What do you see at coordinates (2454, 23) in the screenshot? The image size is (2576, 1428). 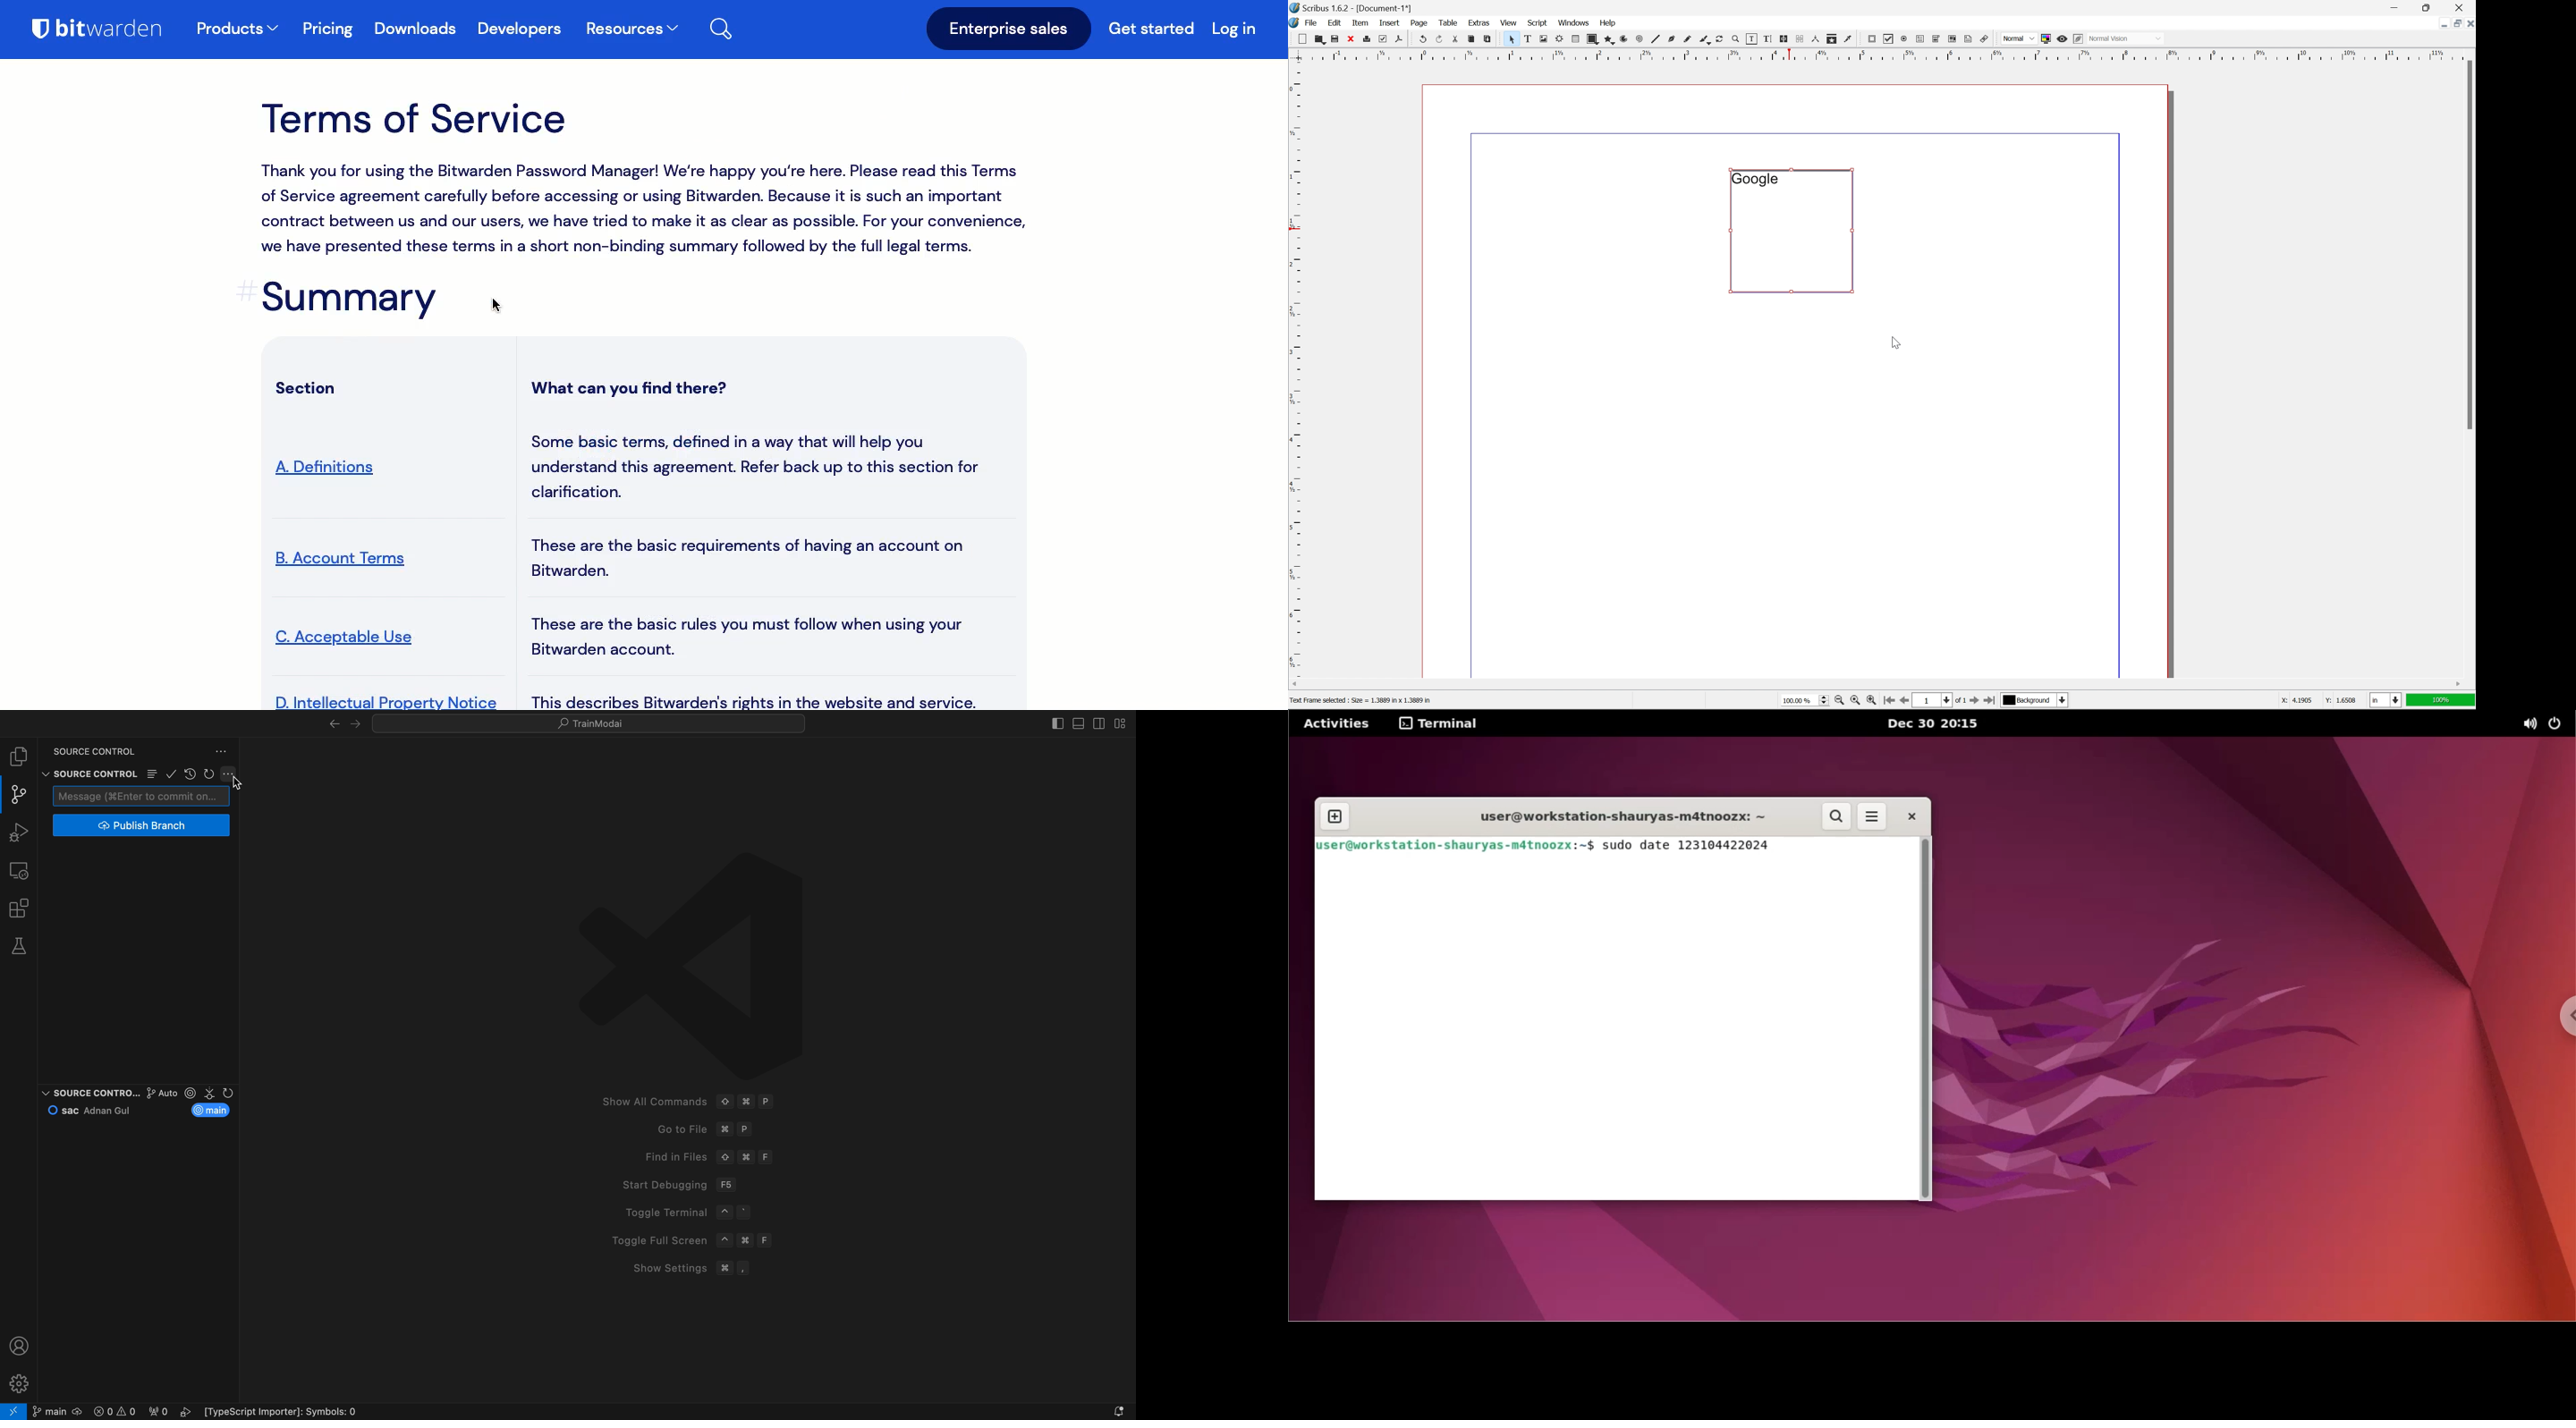 I see `restore down` at bounding box center [2454, 23].